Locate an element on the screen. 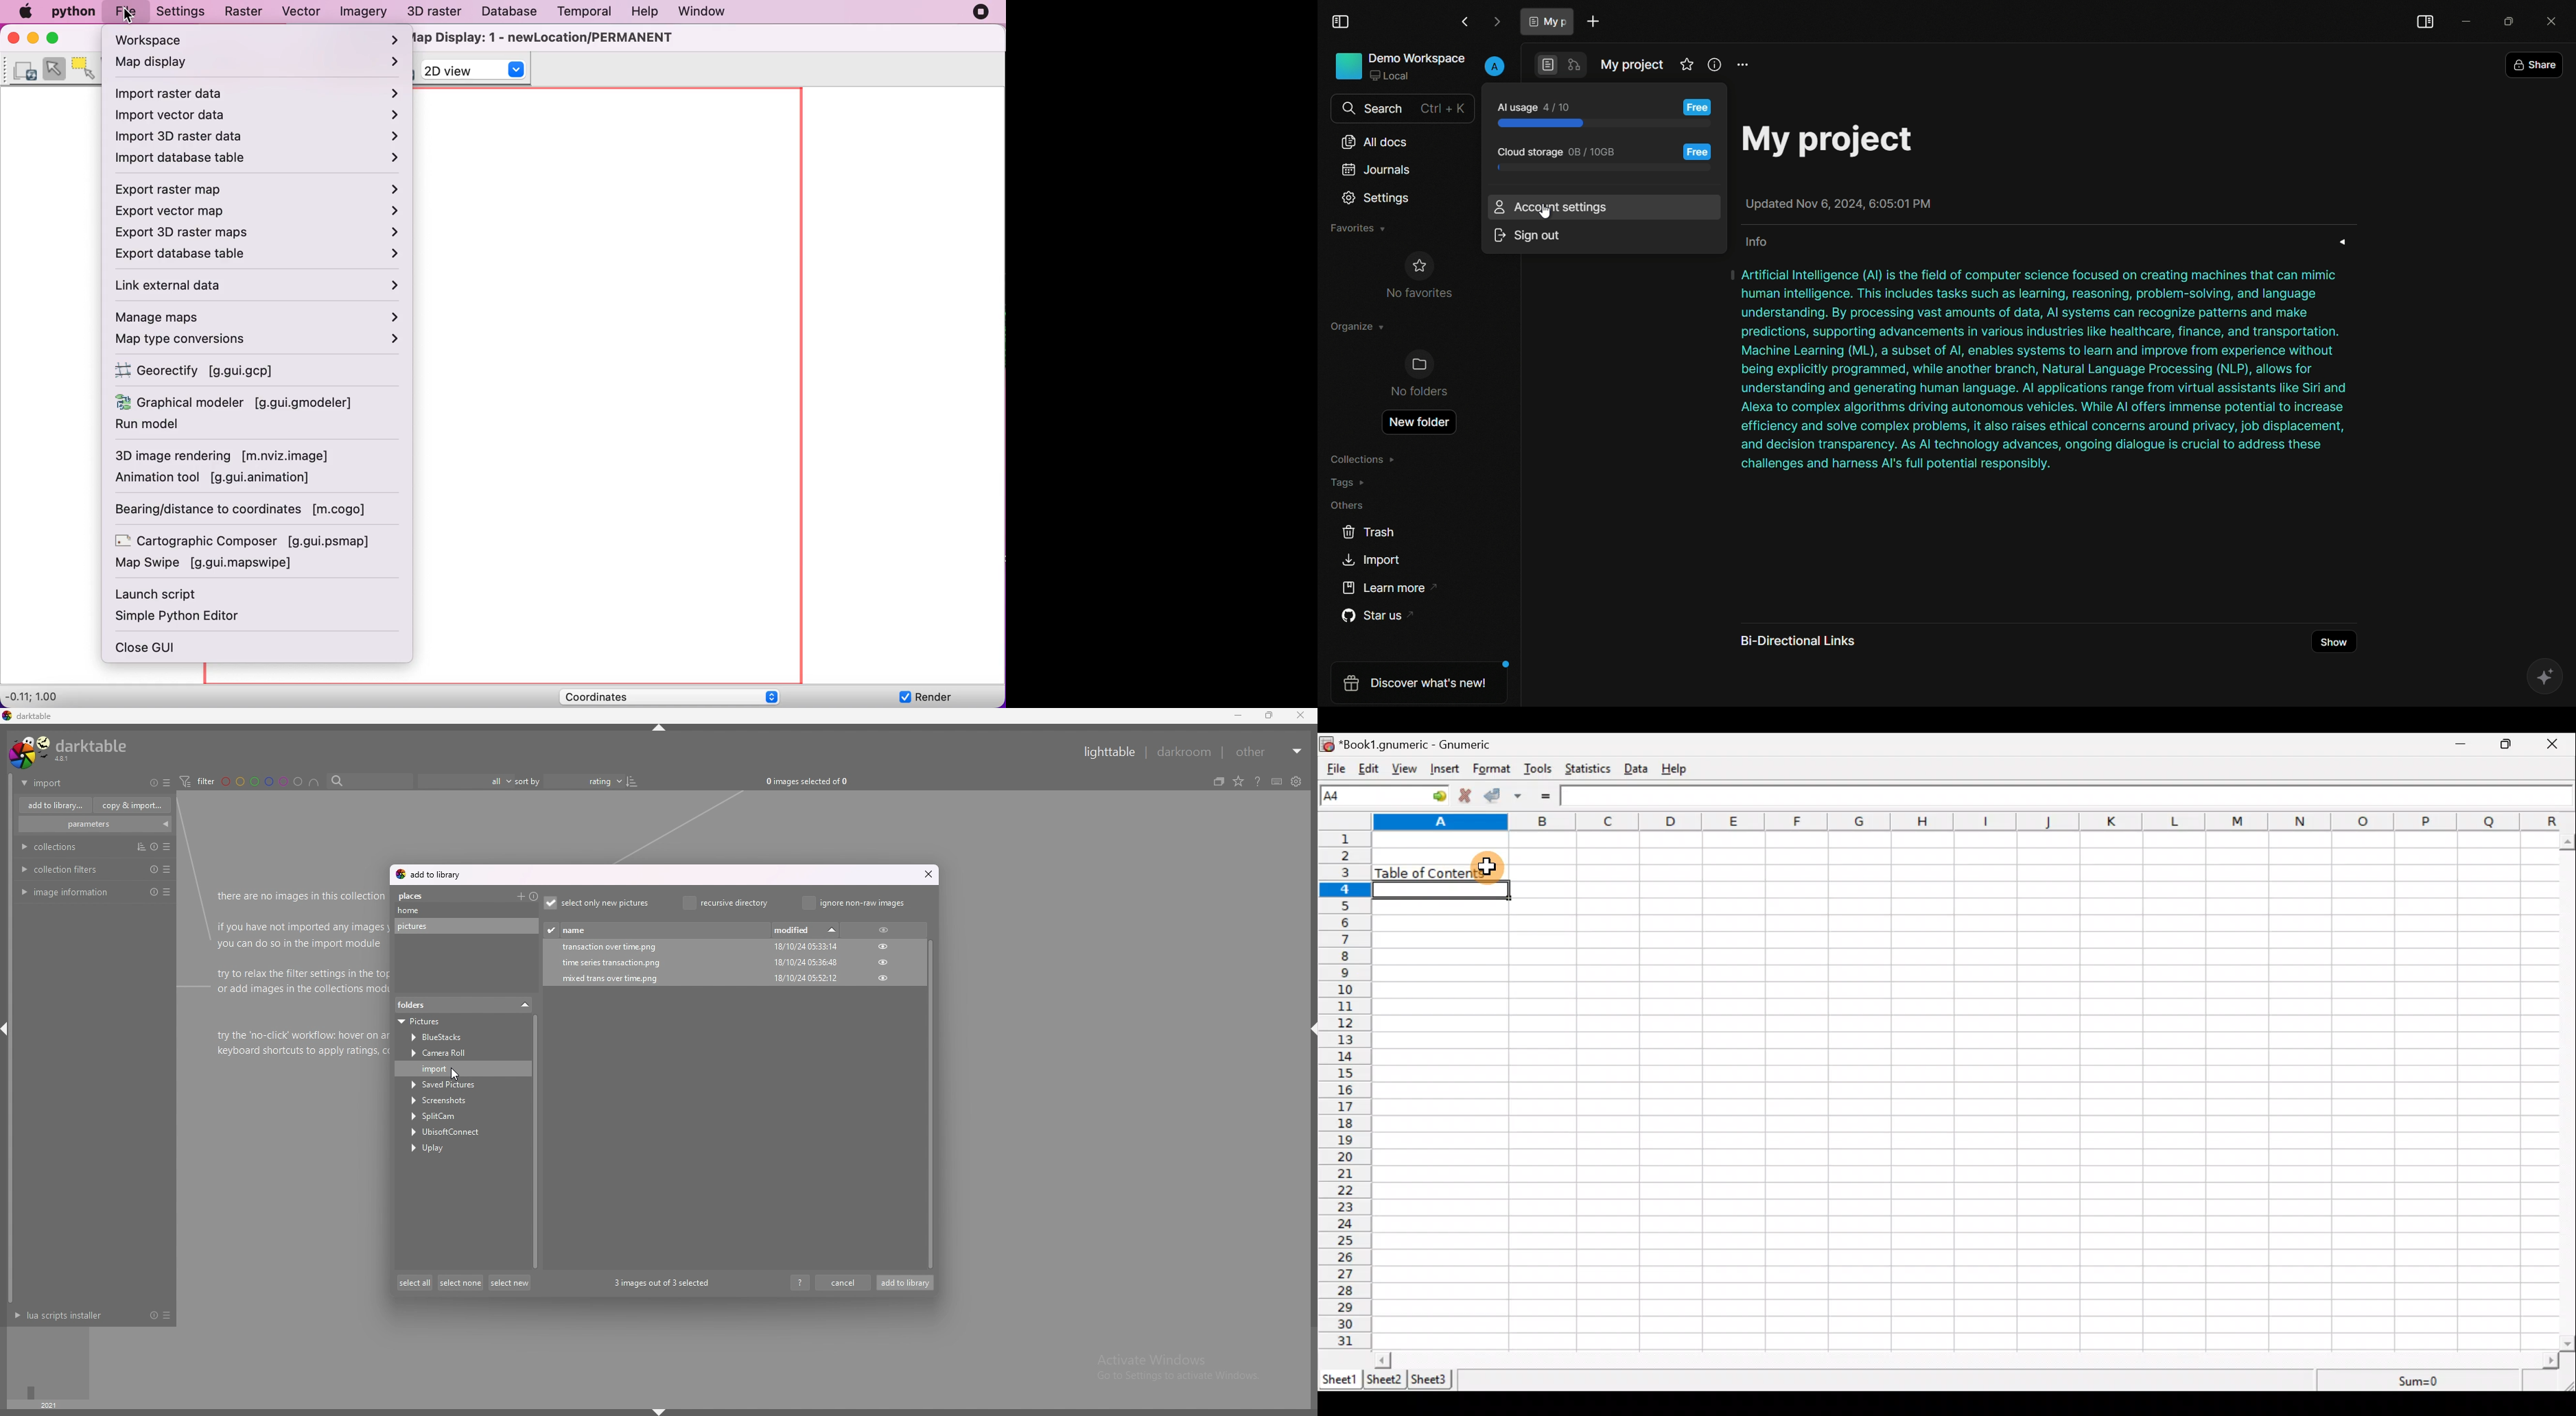 This screenshot has width=2576, height=1428. Minimize is located at coordinates (2462, 745).